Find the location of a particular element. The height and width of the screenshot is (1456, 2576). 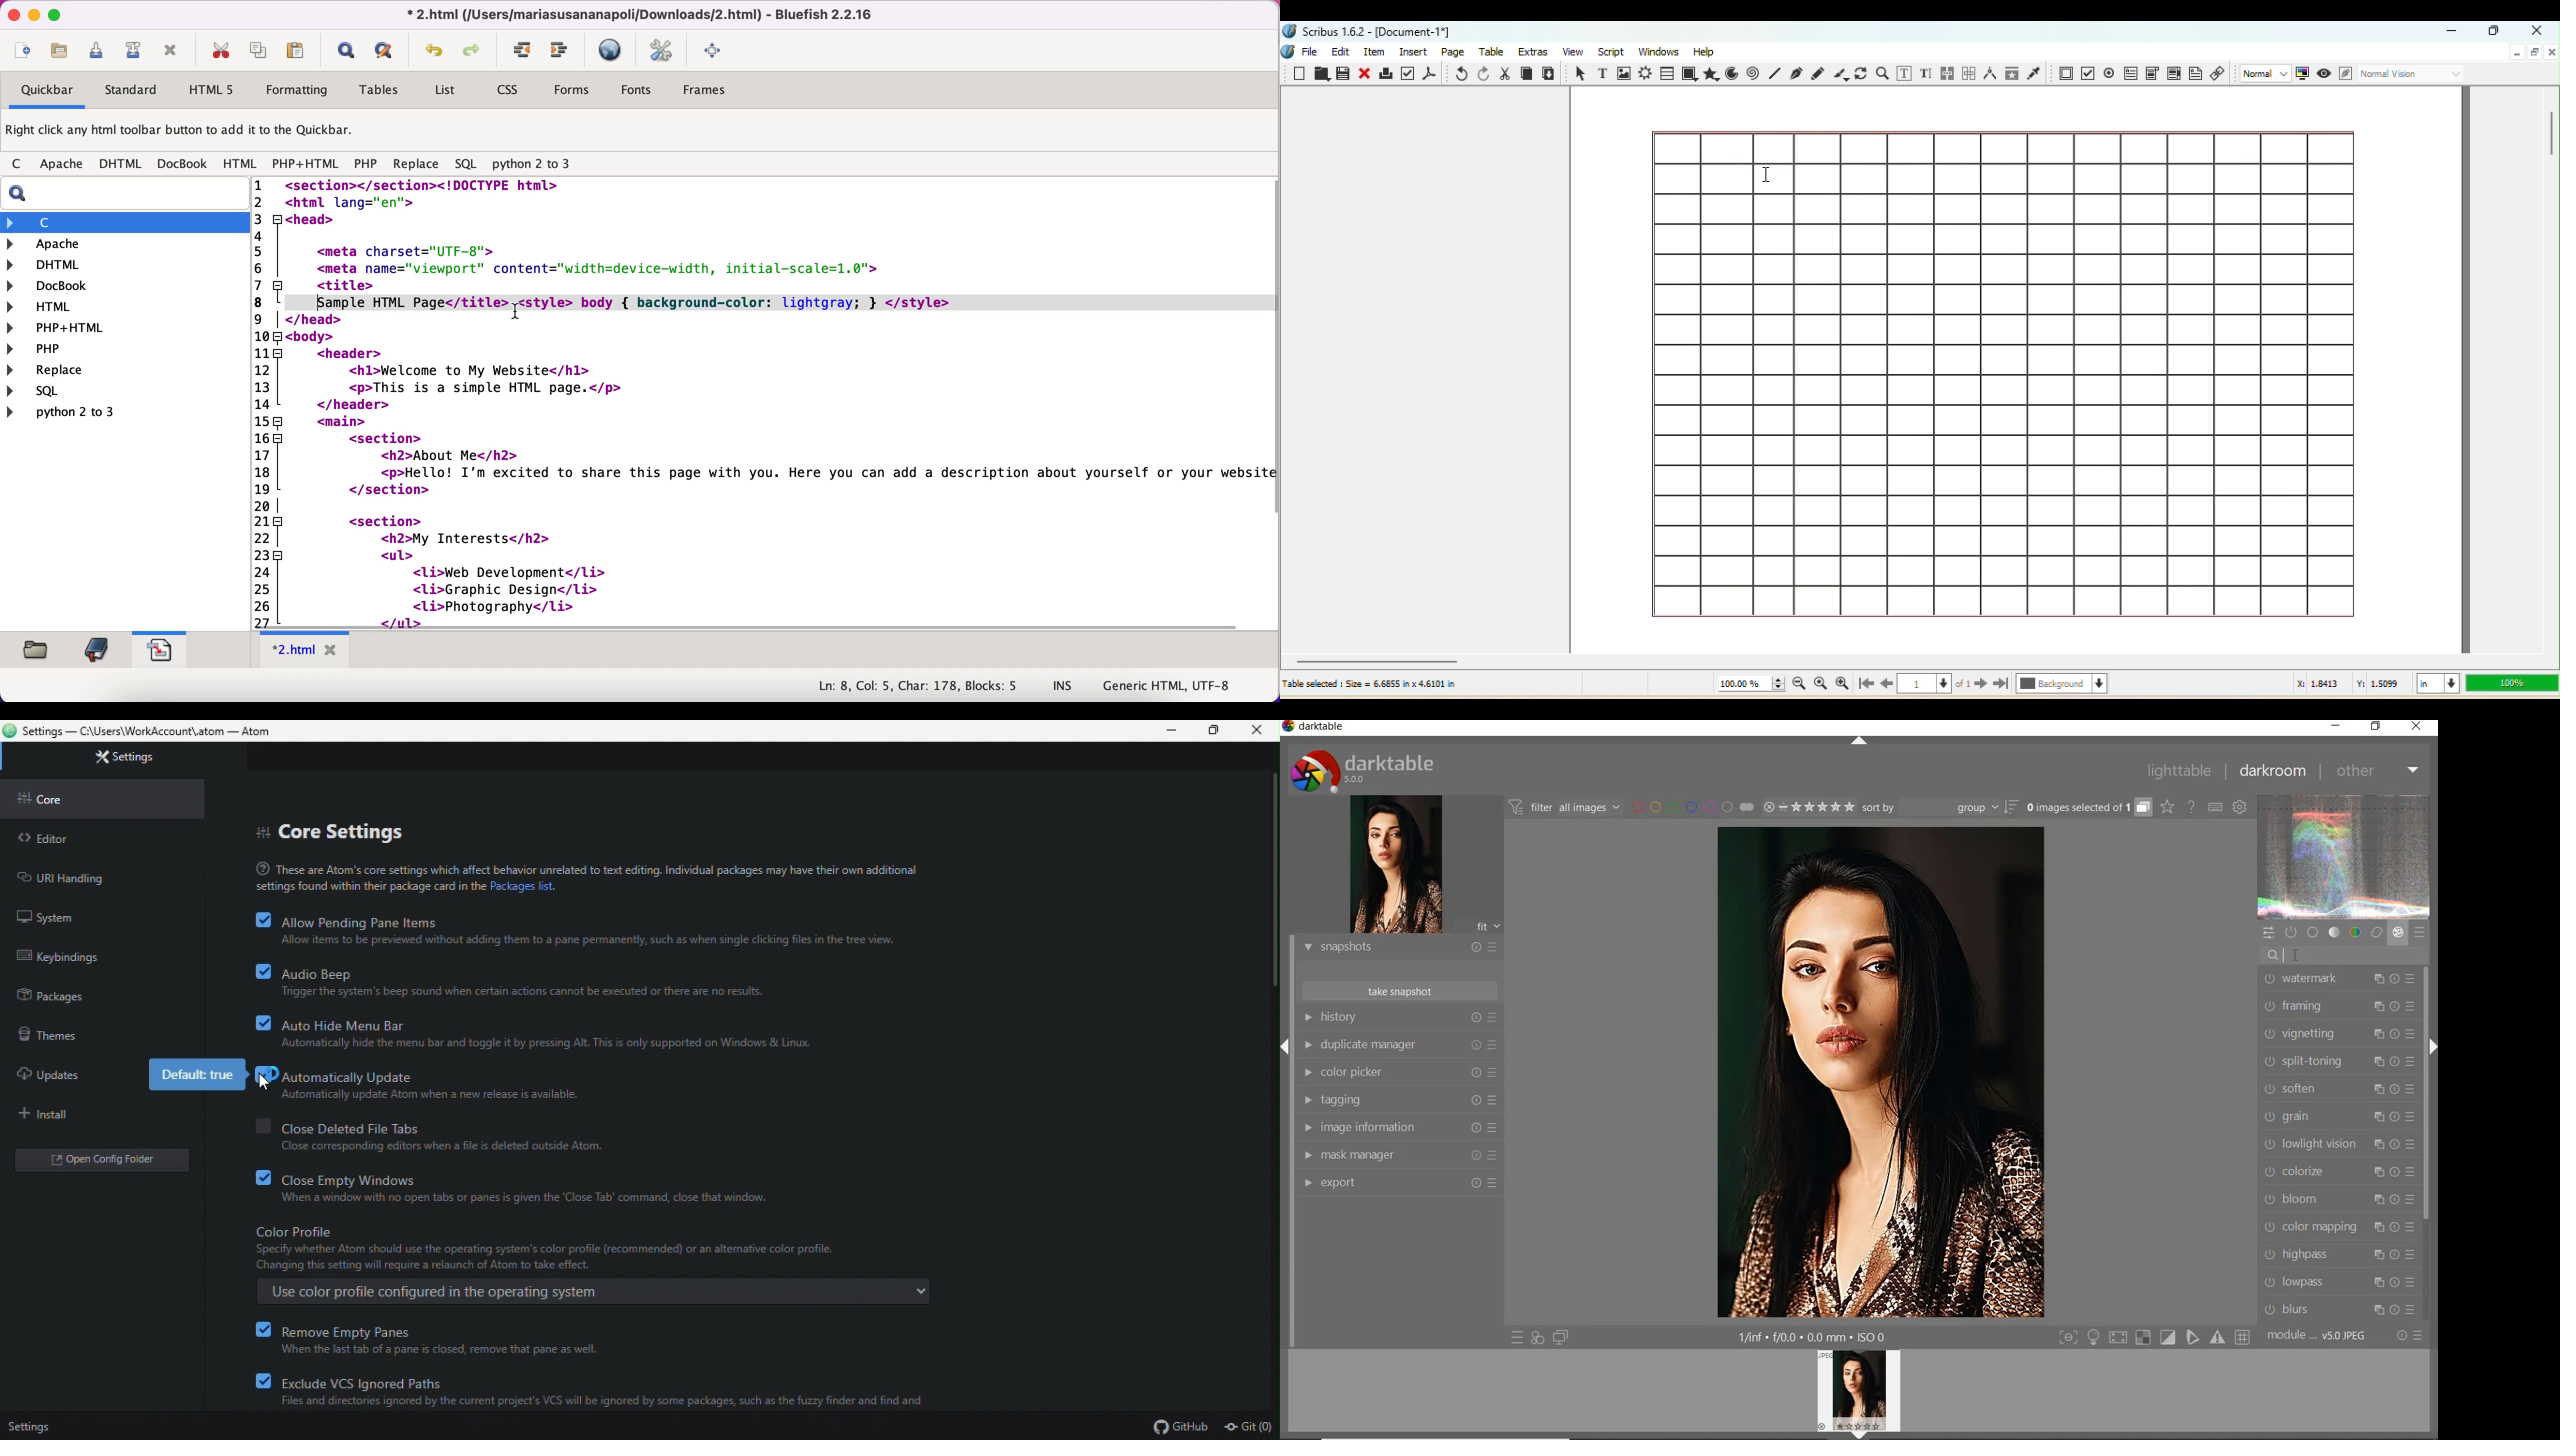

Maximize is located at coordinates (2496, 32).